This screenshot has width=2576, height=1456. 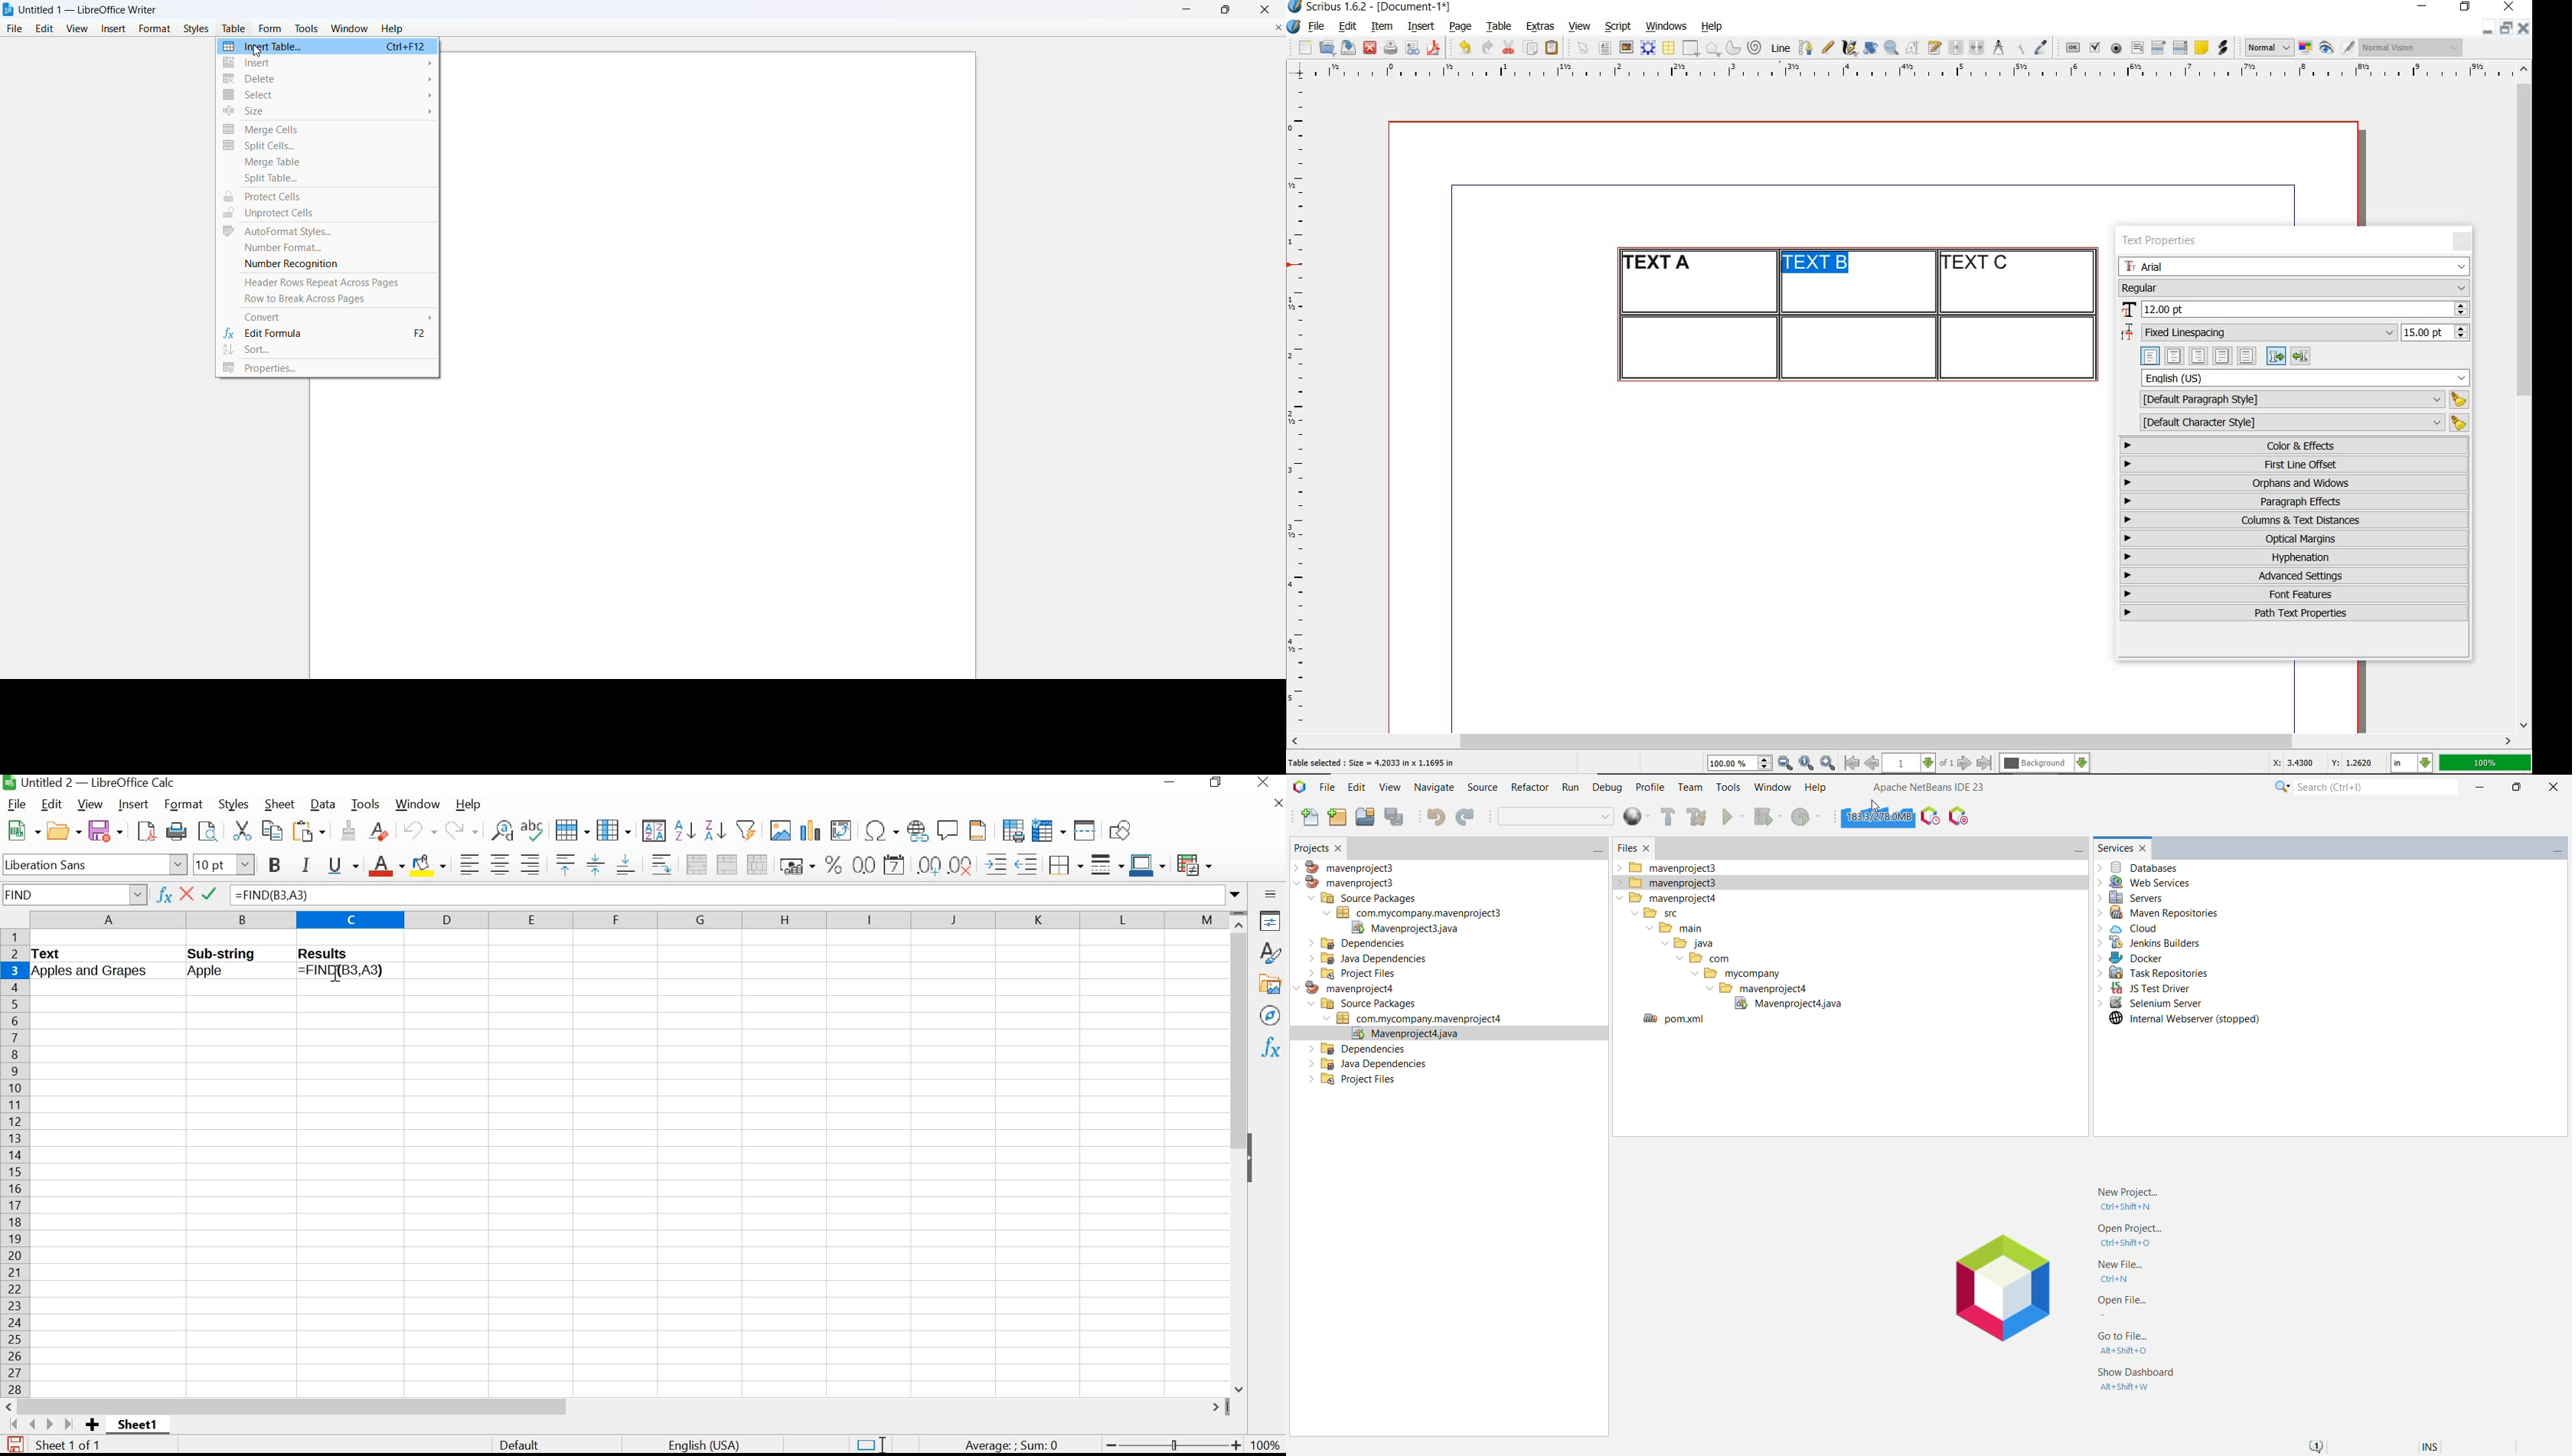 What do you see at coordinates (1740, 763) in the screenshot?
I see `select current zoom level` at bounding box center [1740, 763].